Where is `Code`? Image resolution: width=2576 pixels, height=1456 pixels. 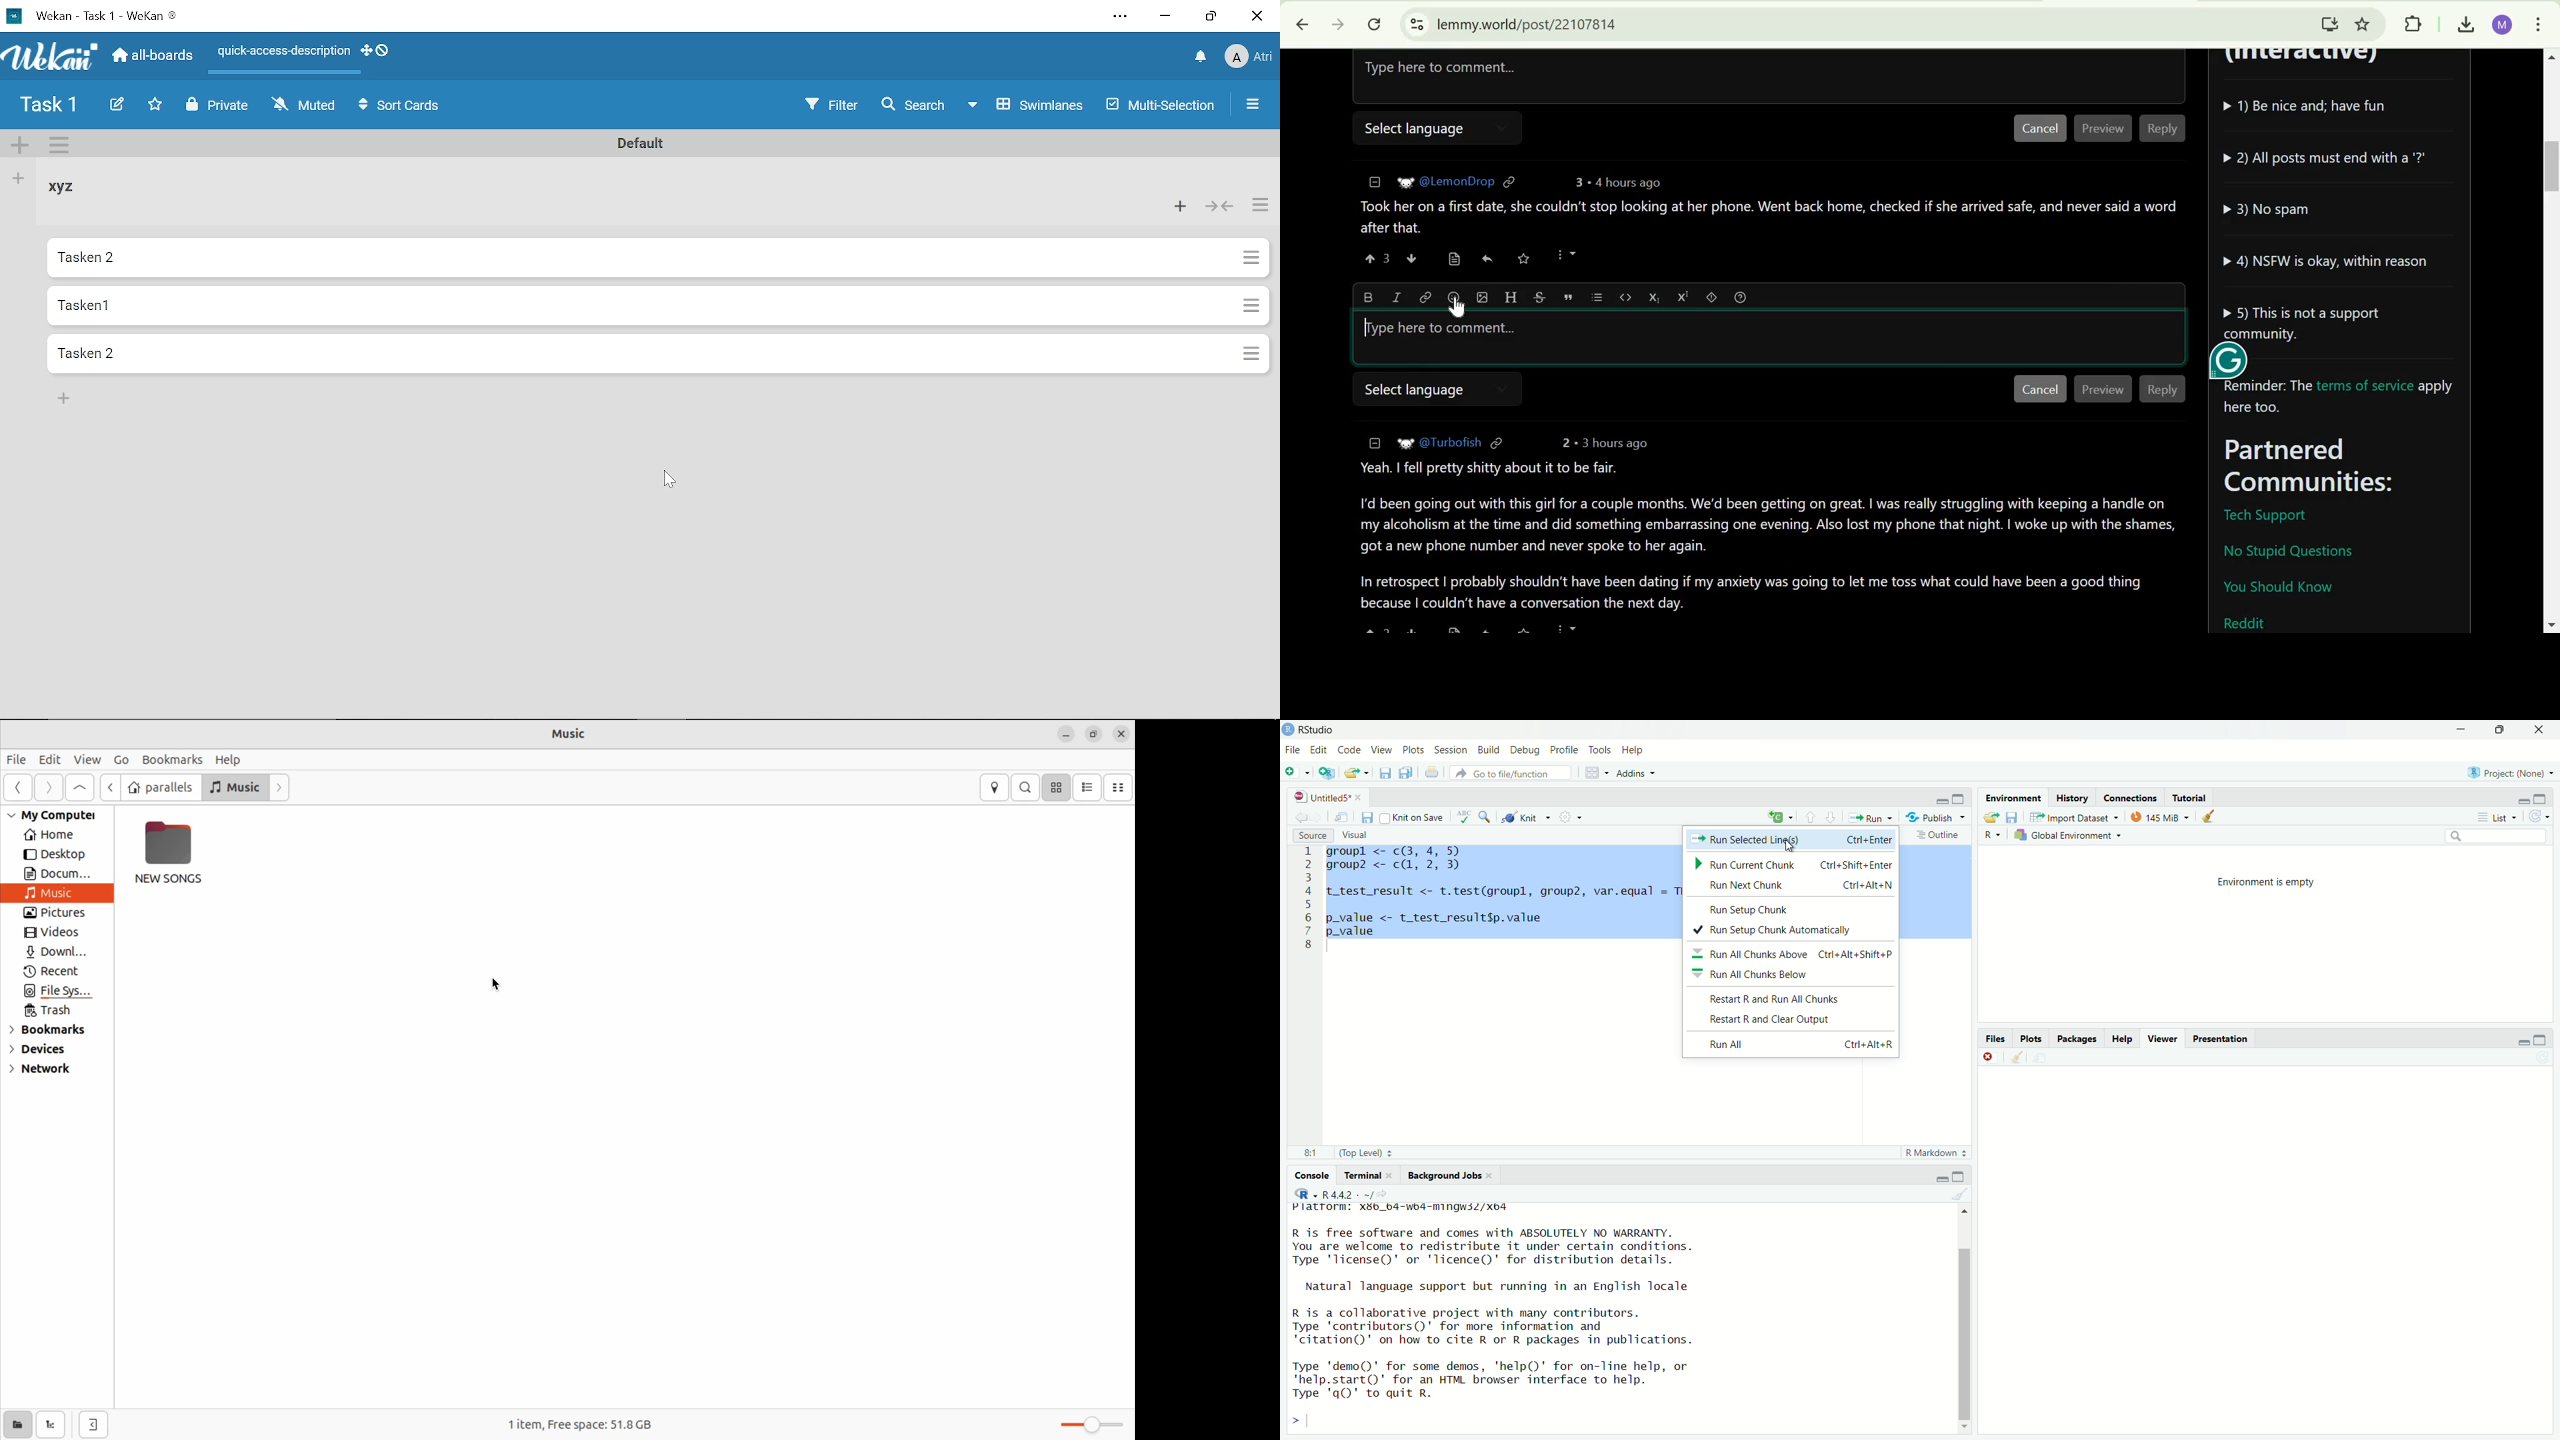
Code is located at coordinates (1349, 748).